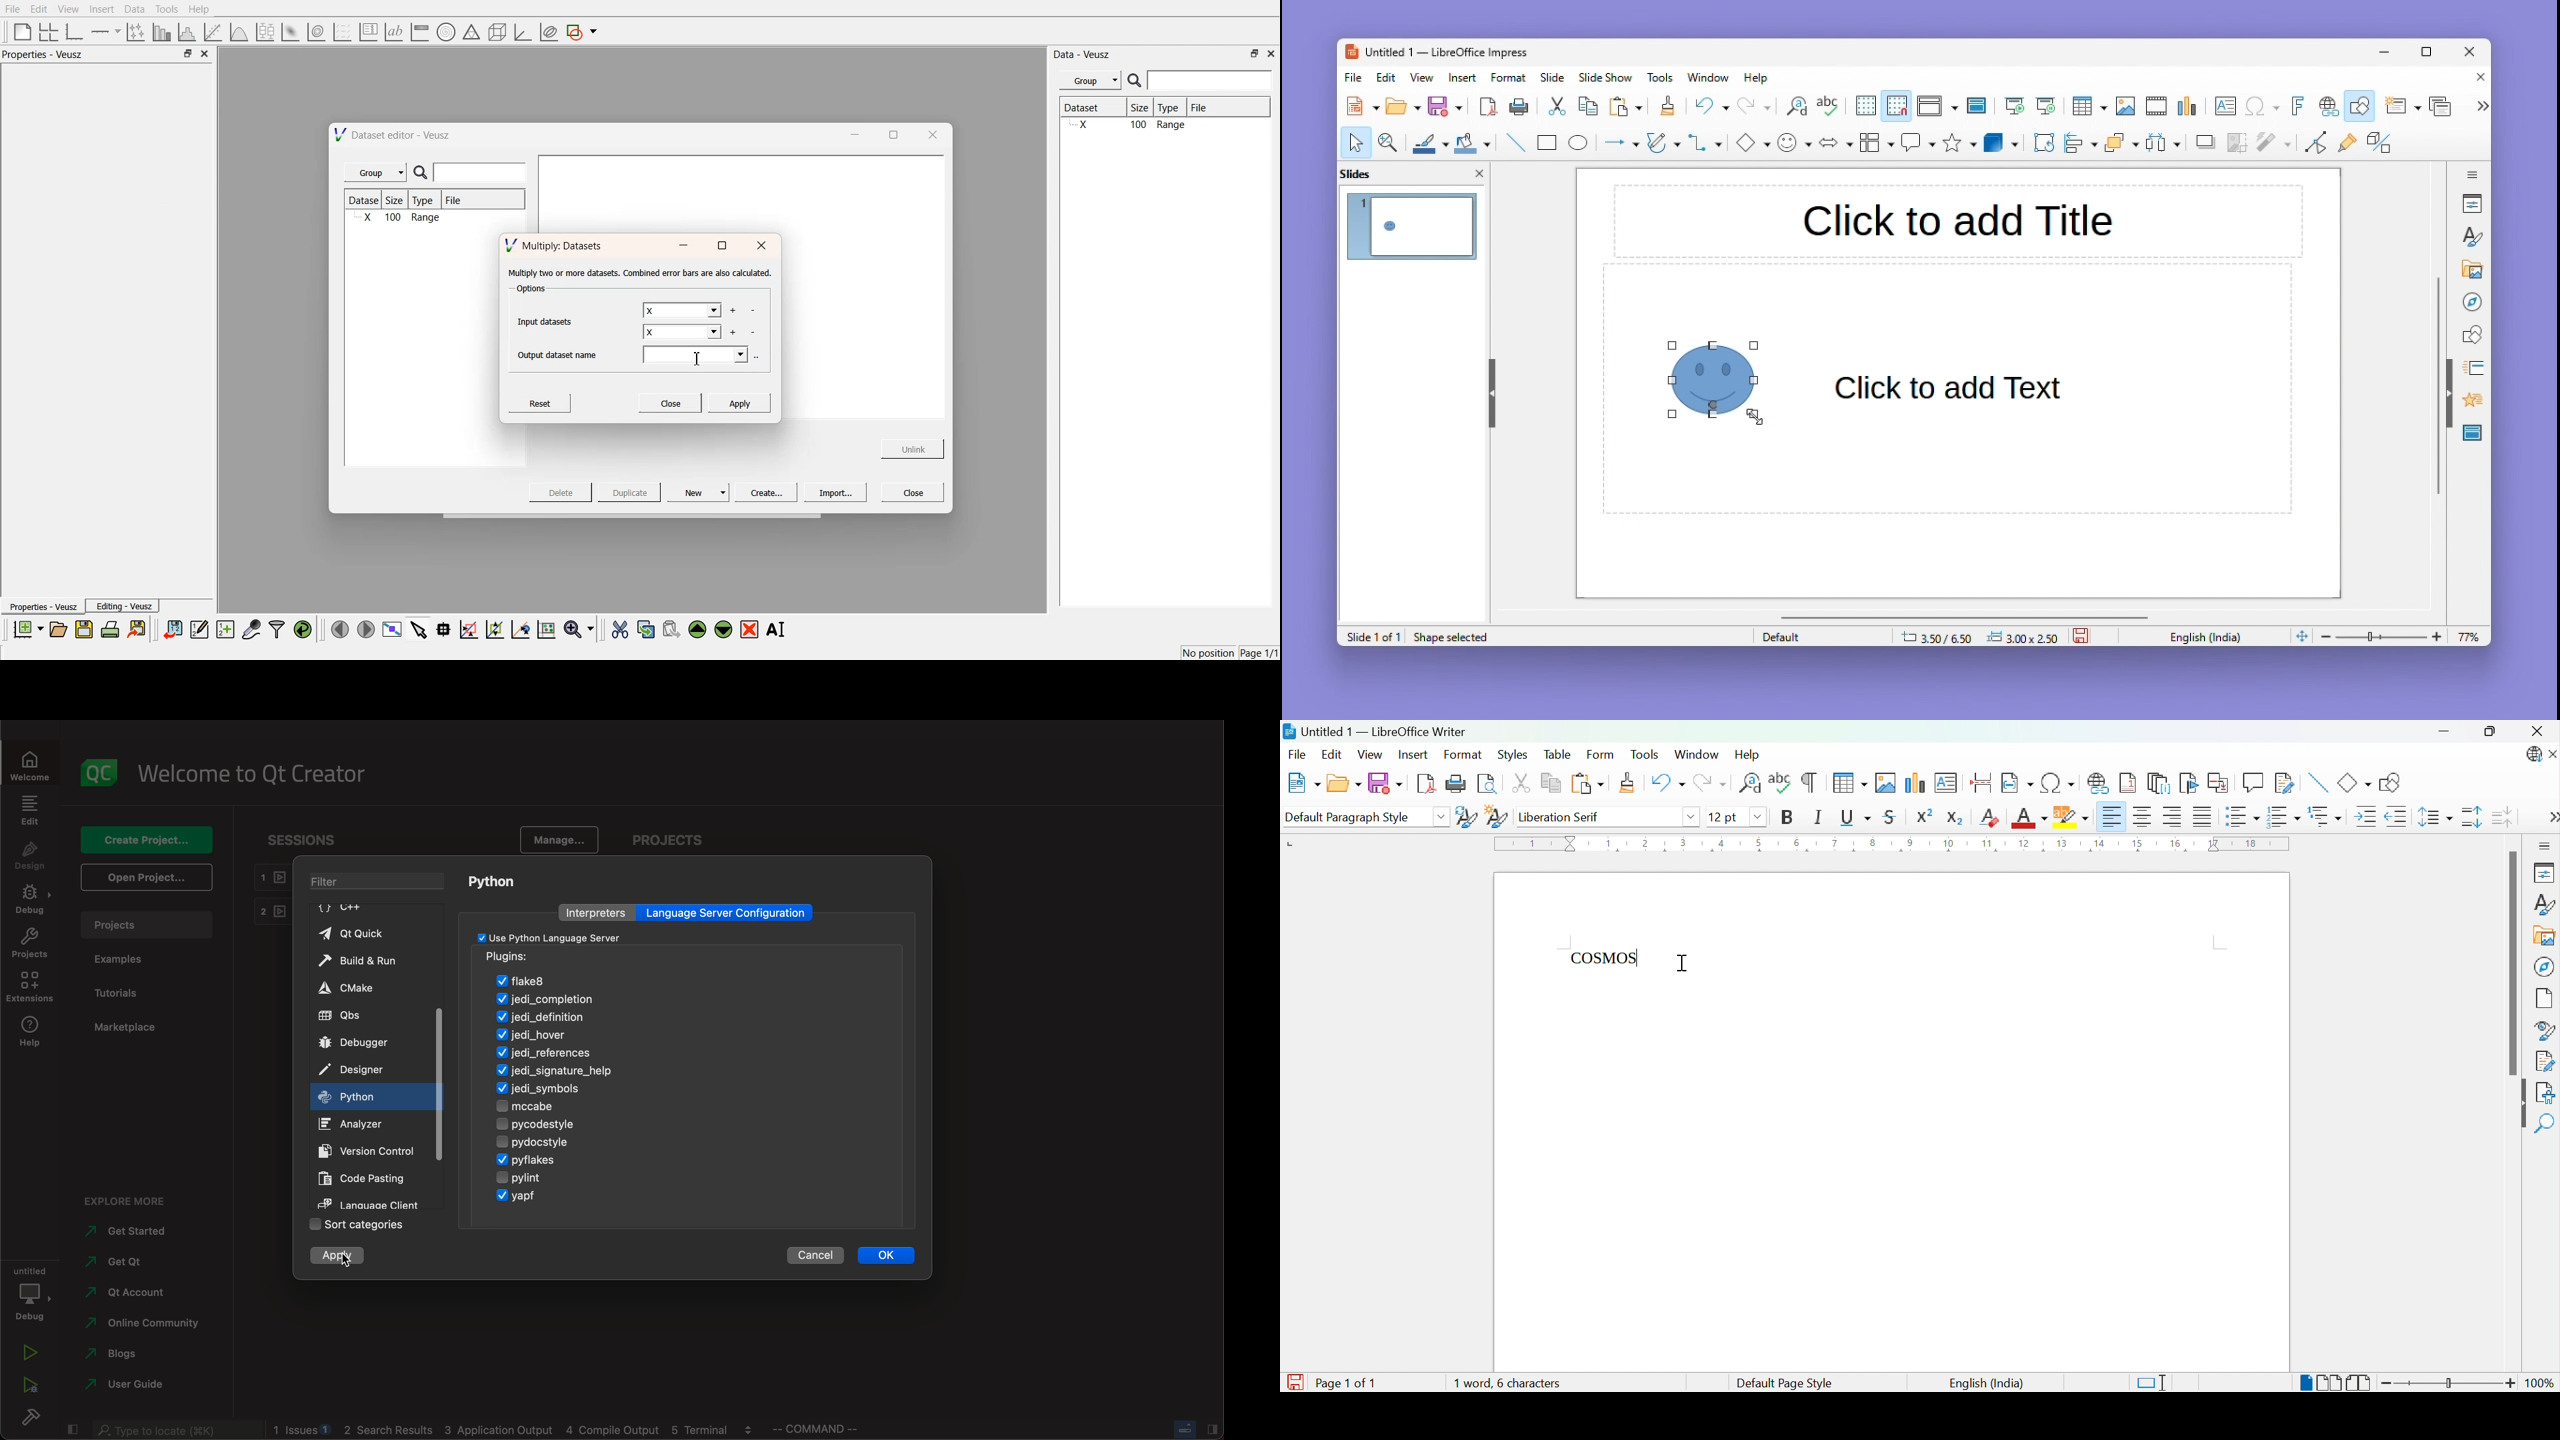 The image size is (2576, 1456). What do you see at coordinates (1750, 783) in the screenshot?
I see `Find and Replace` at bounding box center [1750, 783].